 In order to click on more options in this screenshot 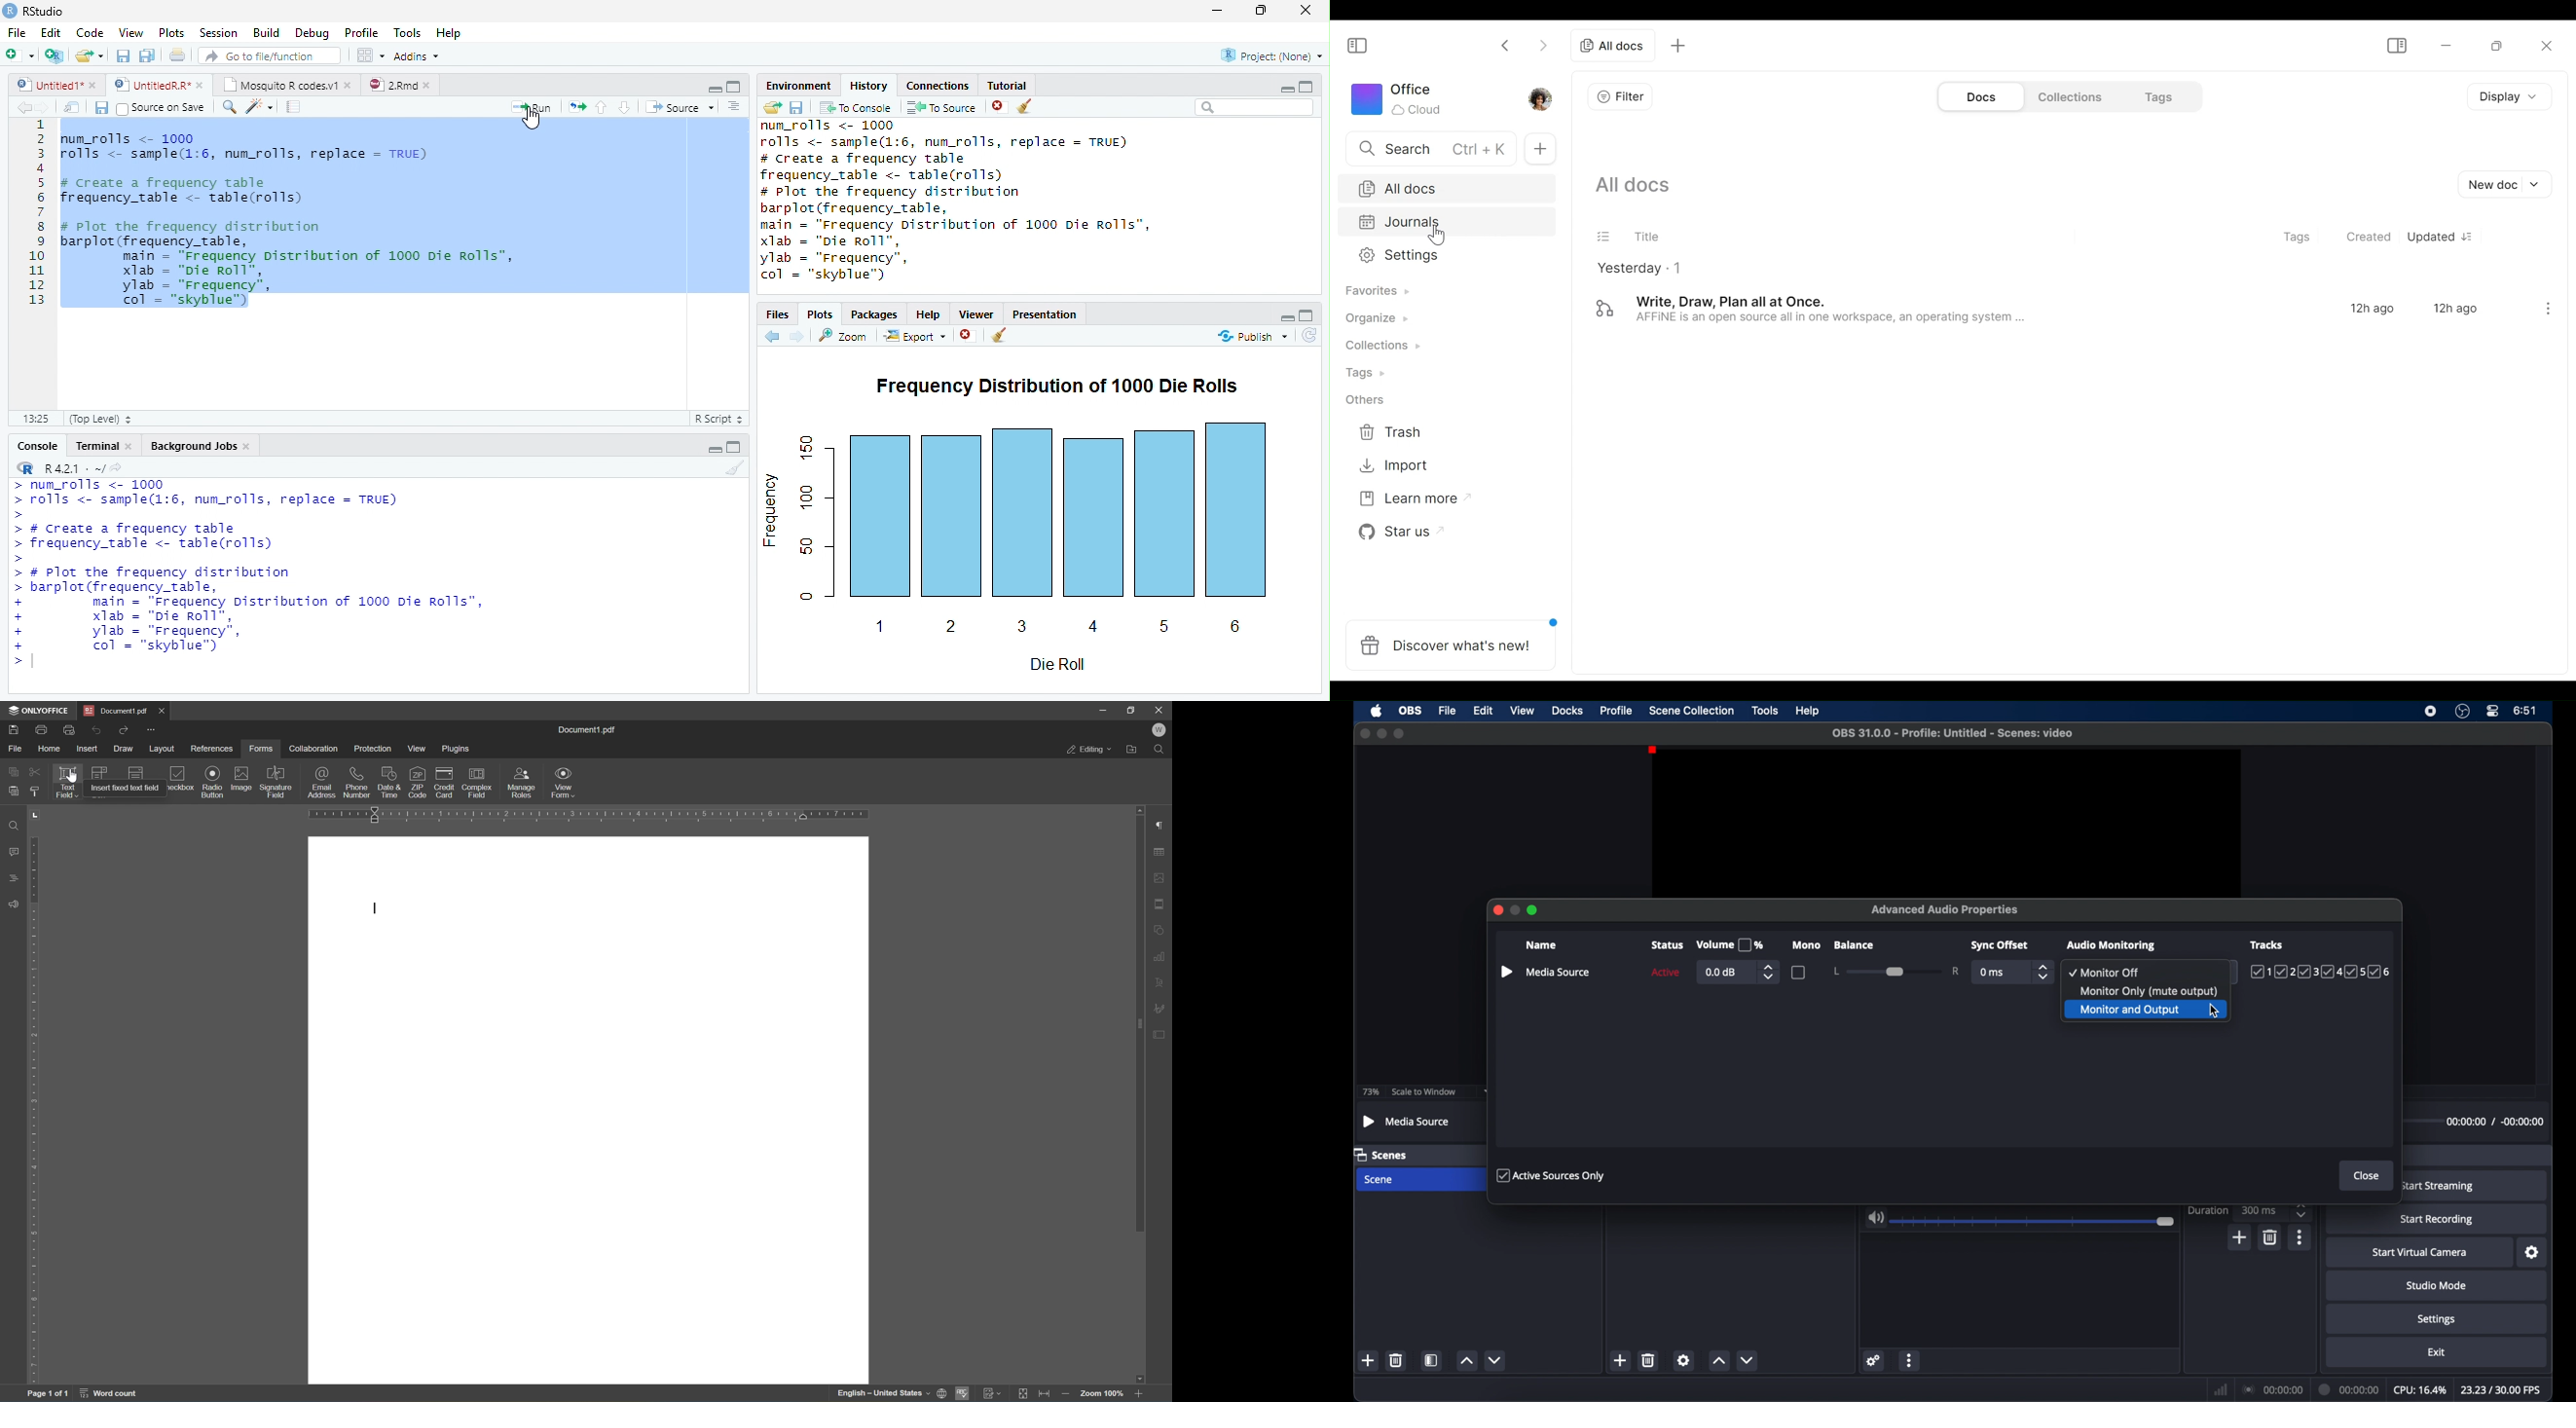, I will do `click(1910, 1361)`.